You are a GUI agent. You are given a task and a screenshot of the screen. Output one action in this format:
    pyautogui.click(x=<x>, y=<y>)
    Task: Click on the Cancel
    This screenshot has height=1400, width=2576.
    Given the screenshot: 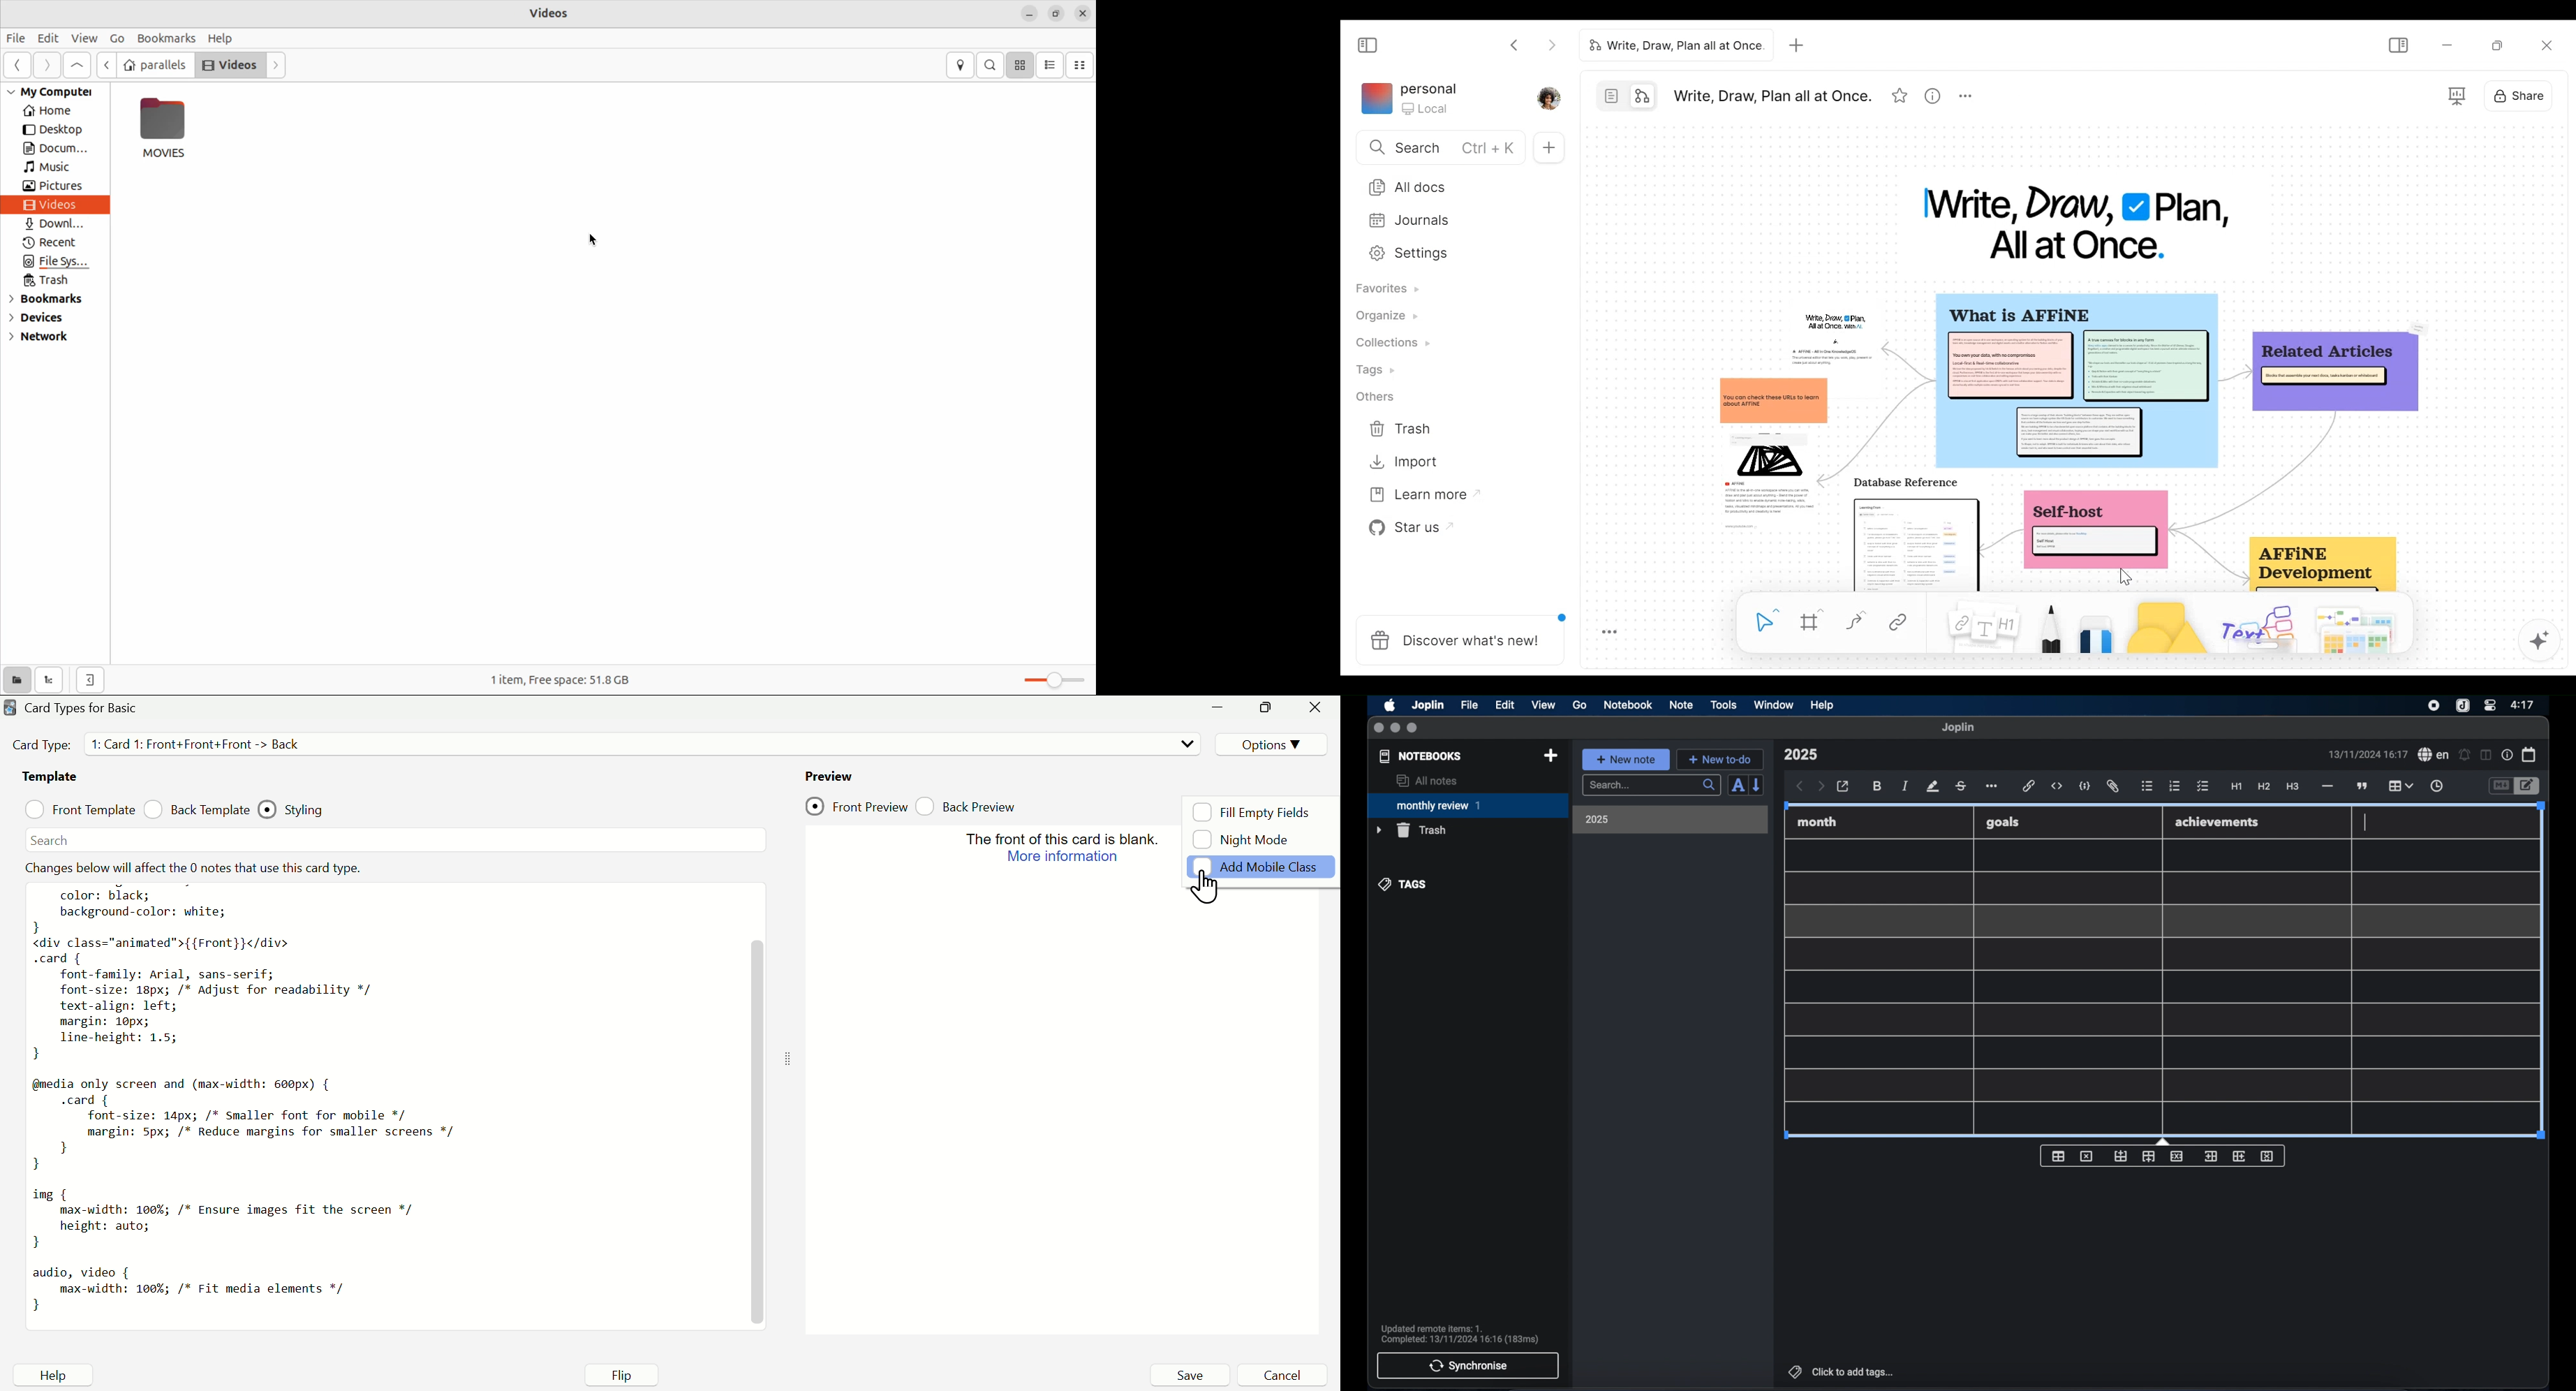 What is the action you would take?
    pyautogui.click(x=1282, y=1375)
    